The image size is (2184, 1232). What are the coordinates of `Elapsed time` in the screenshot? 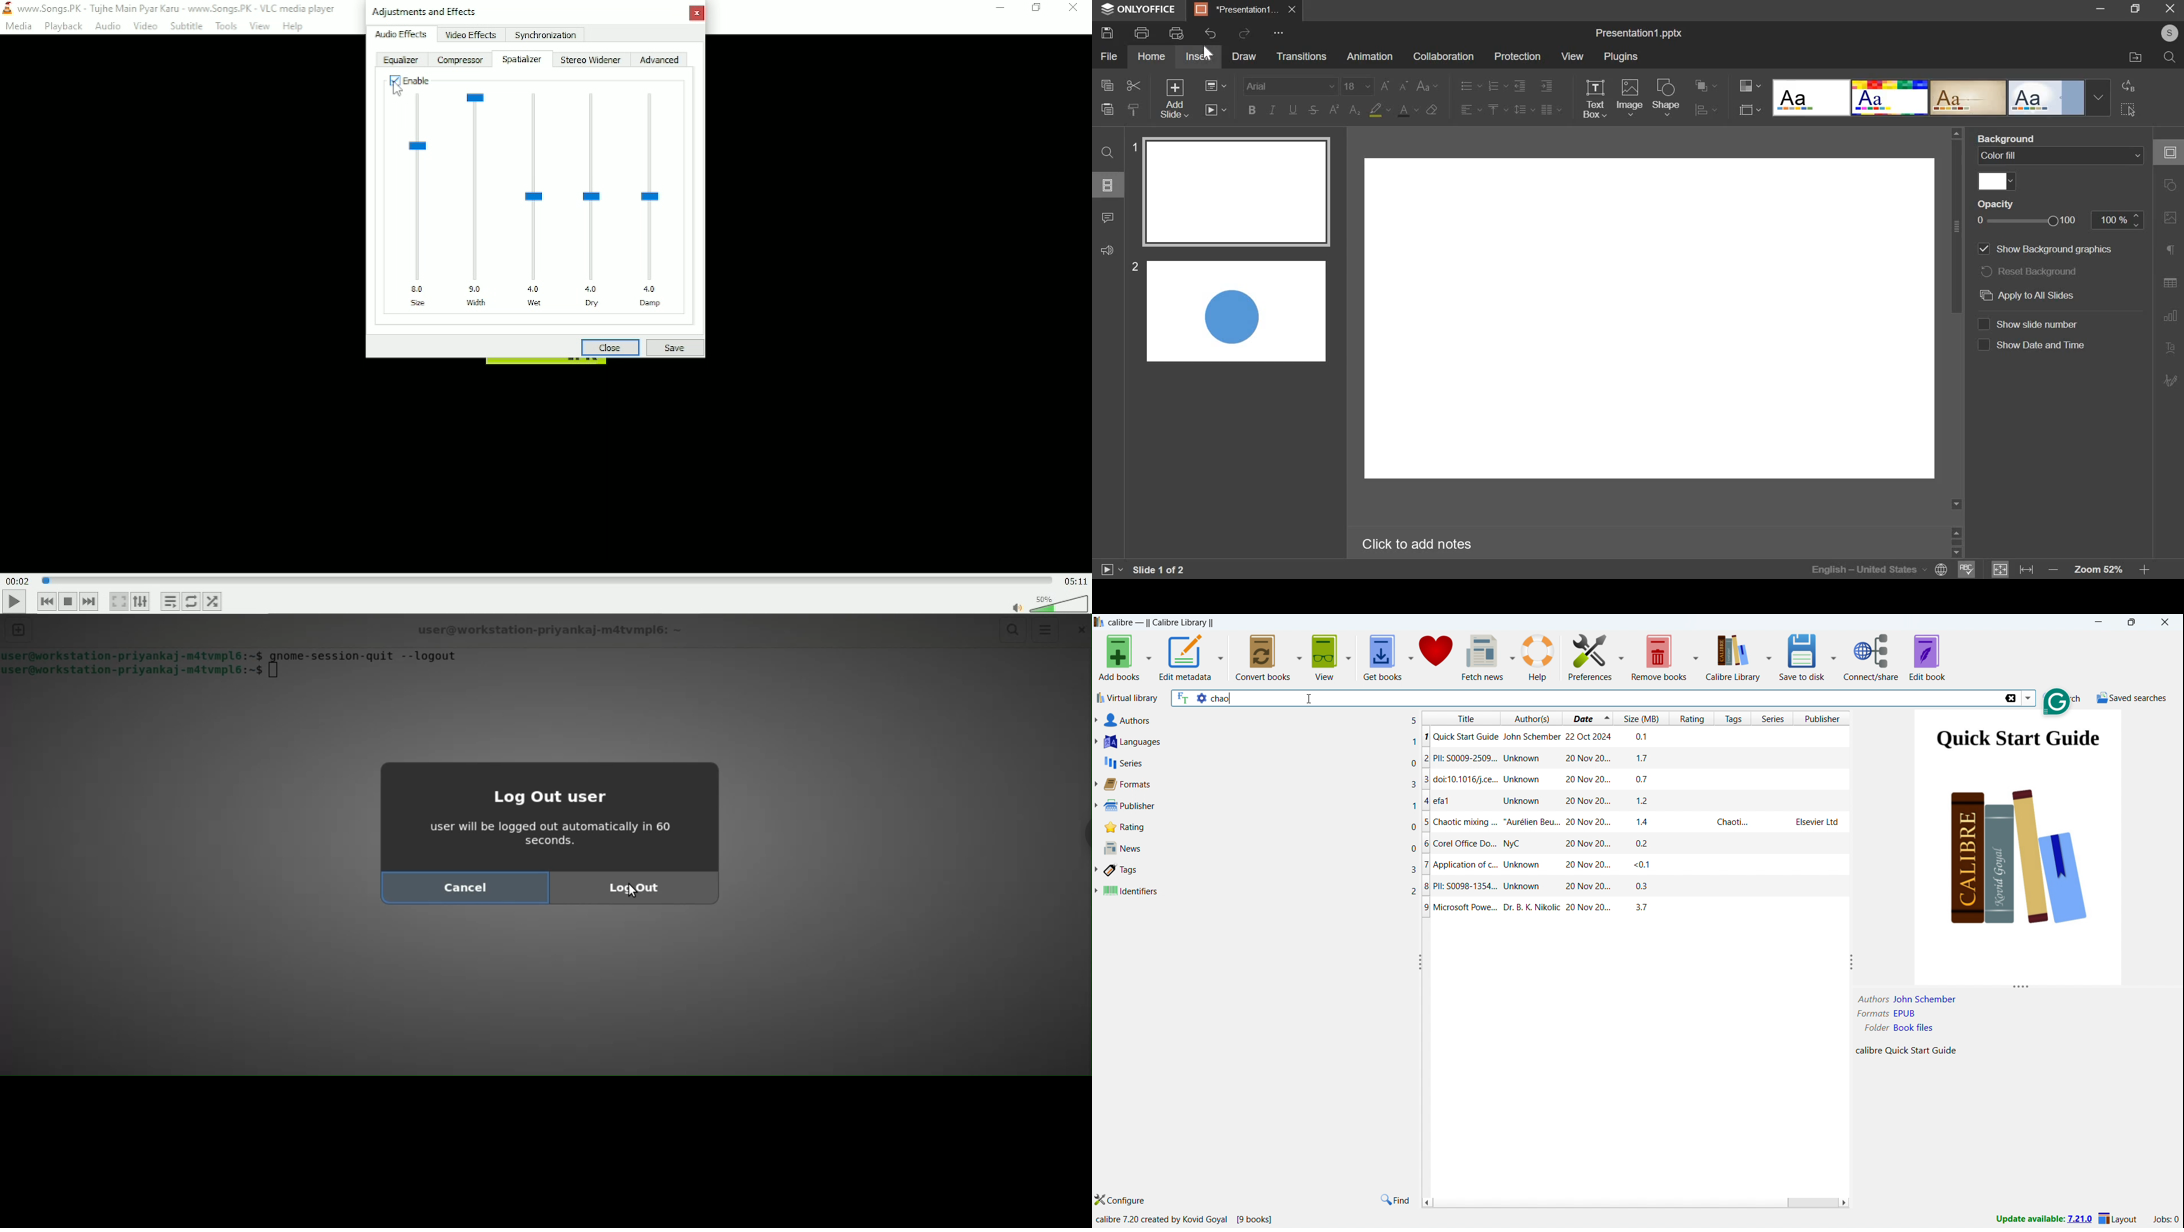 It's located at (17, 581).